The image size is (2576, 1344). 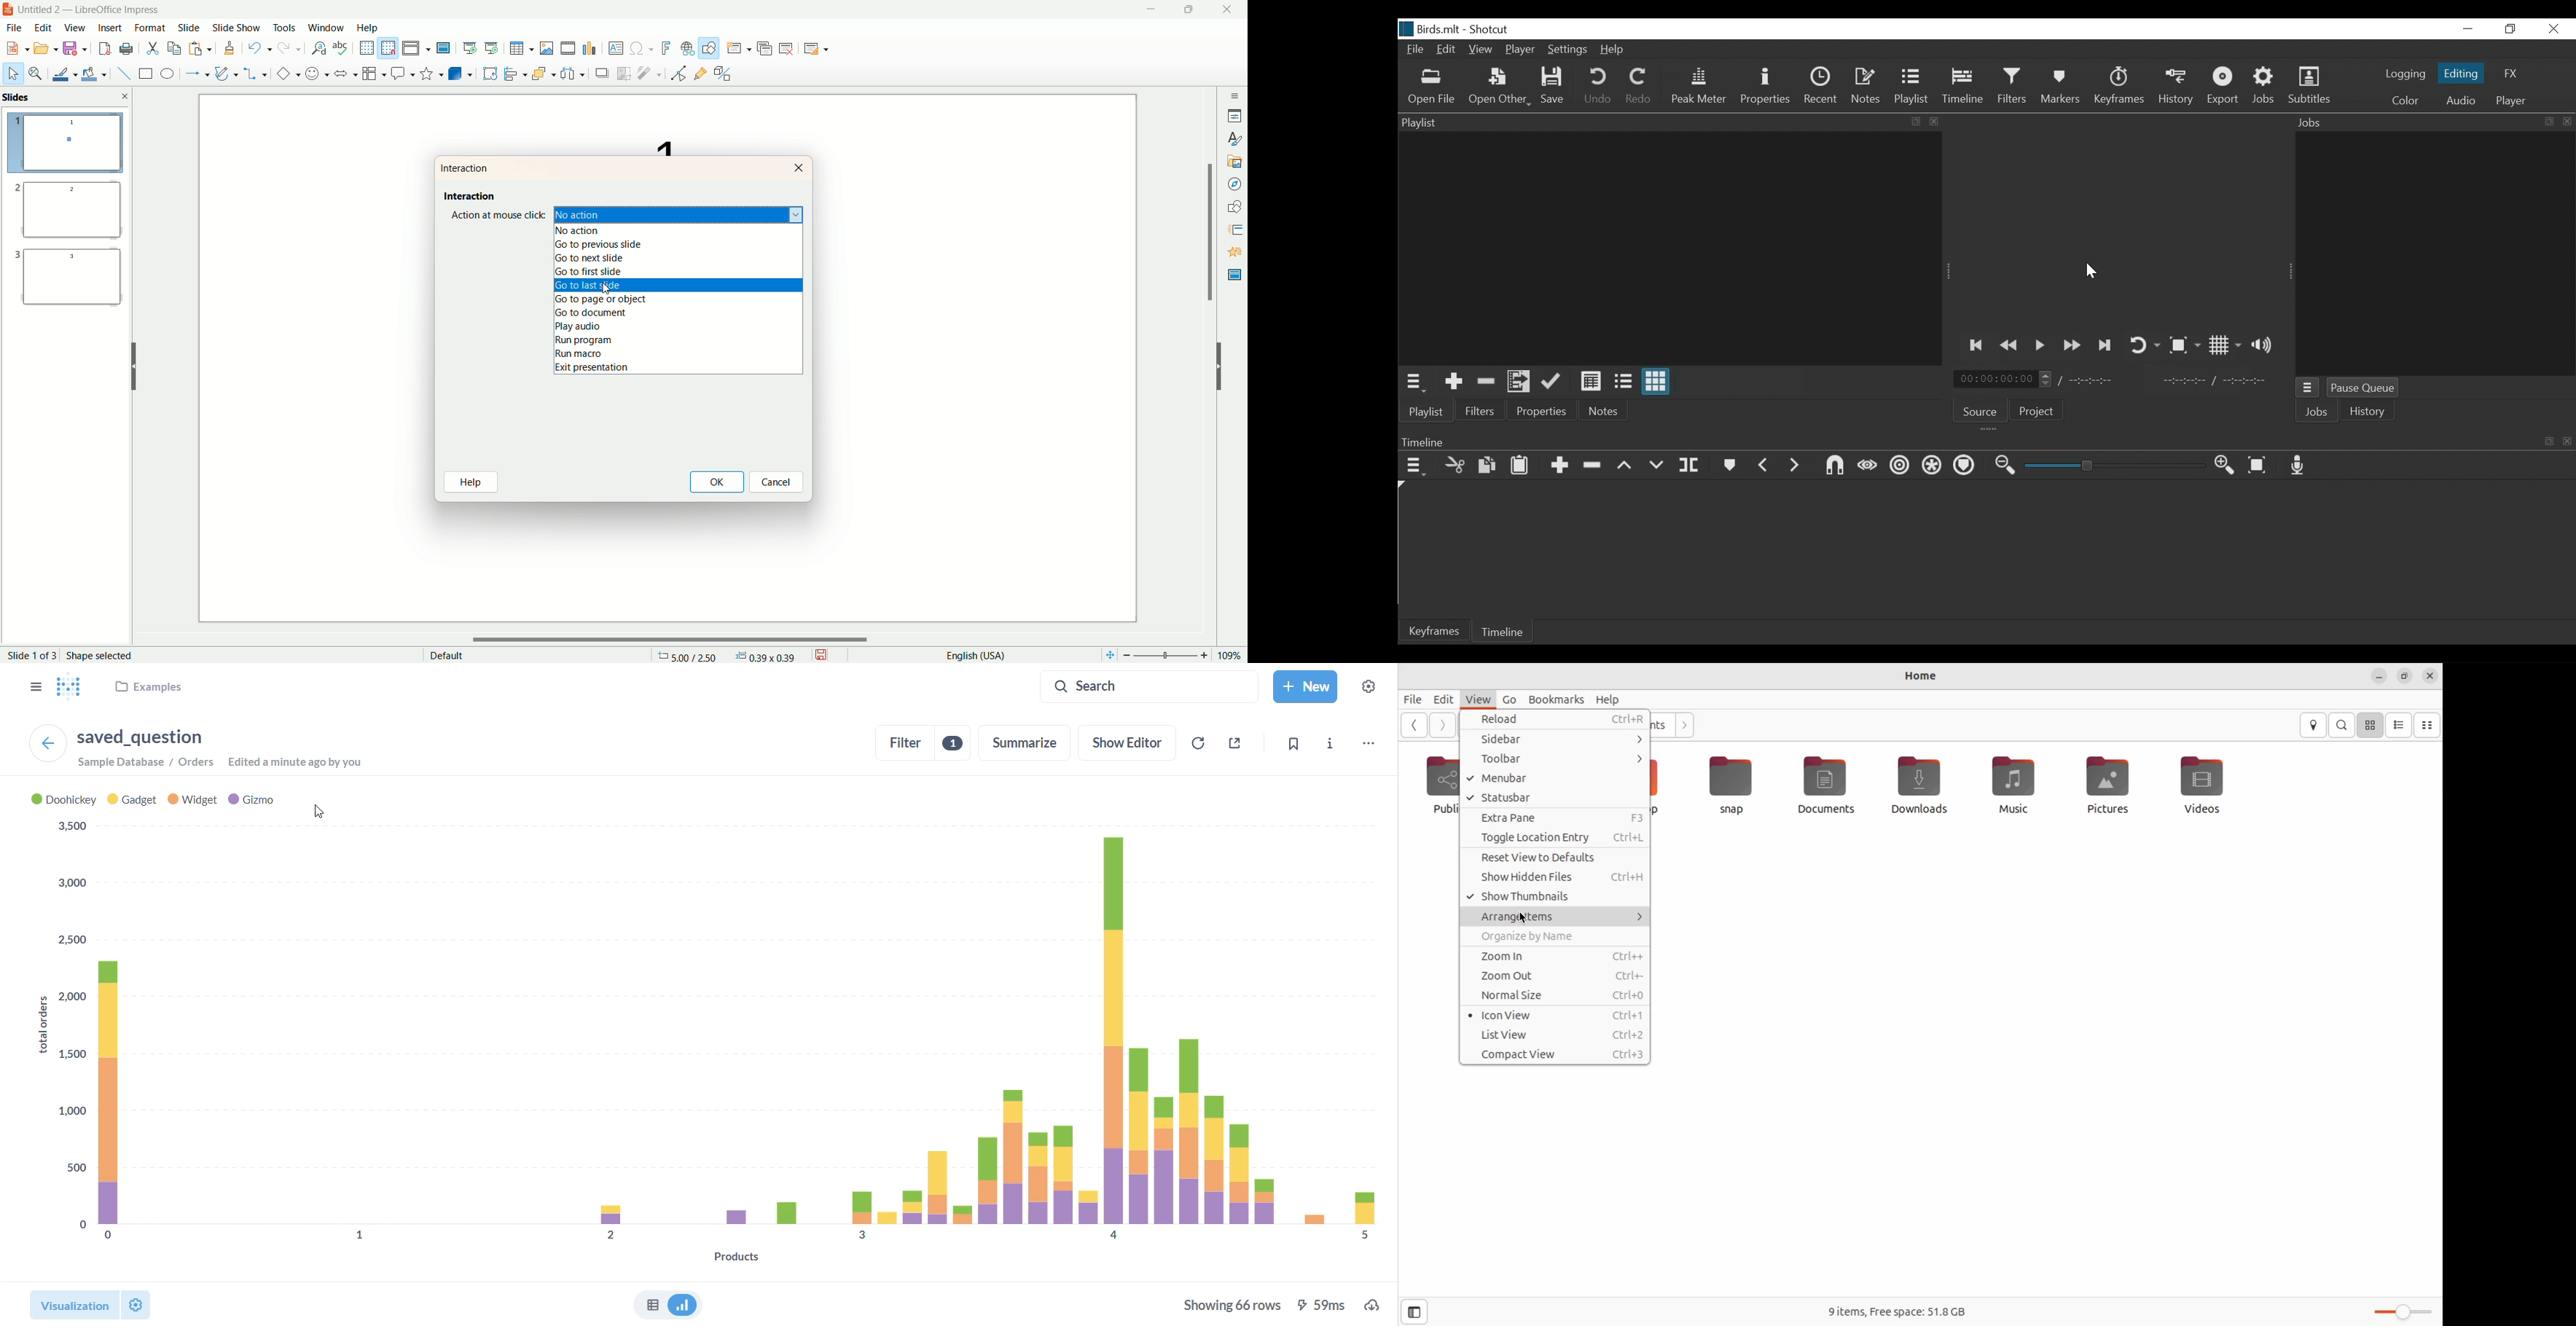 What do you see at coordinates (1226, 370) in the screenshot?
I see `hide` at bounding box center [1226, 370].